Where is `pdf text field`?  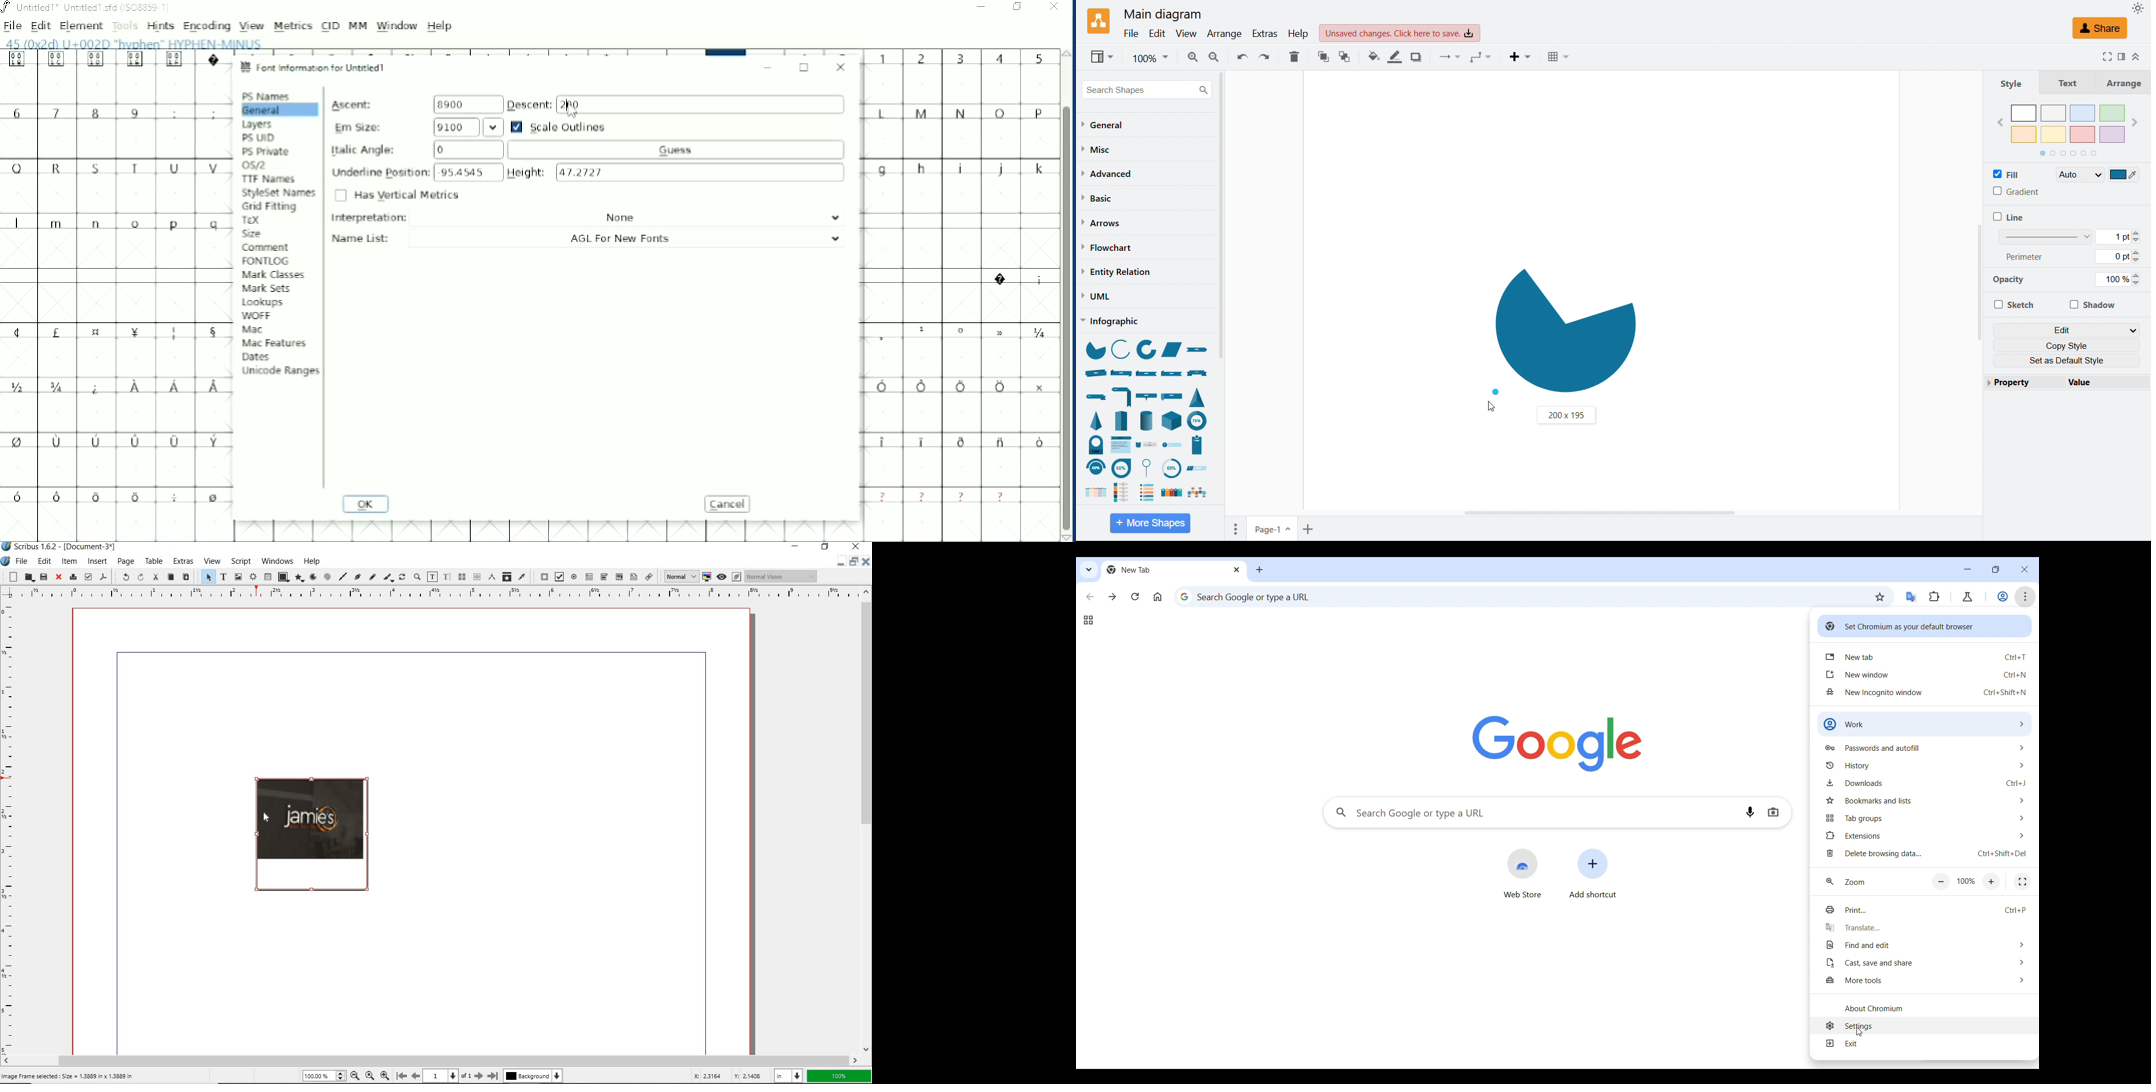
pdf text field is located at coordinates (590, 577).